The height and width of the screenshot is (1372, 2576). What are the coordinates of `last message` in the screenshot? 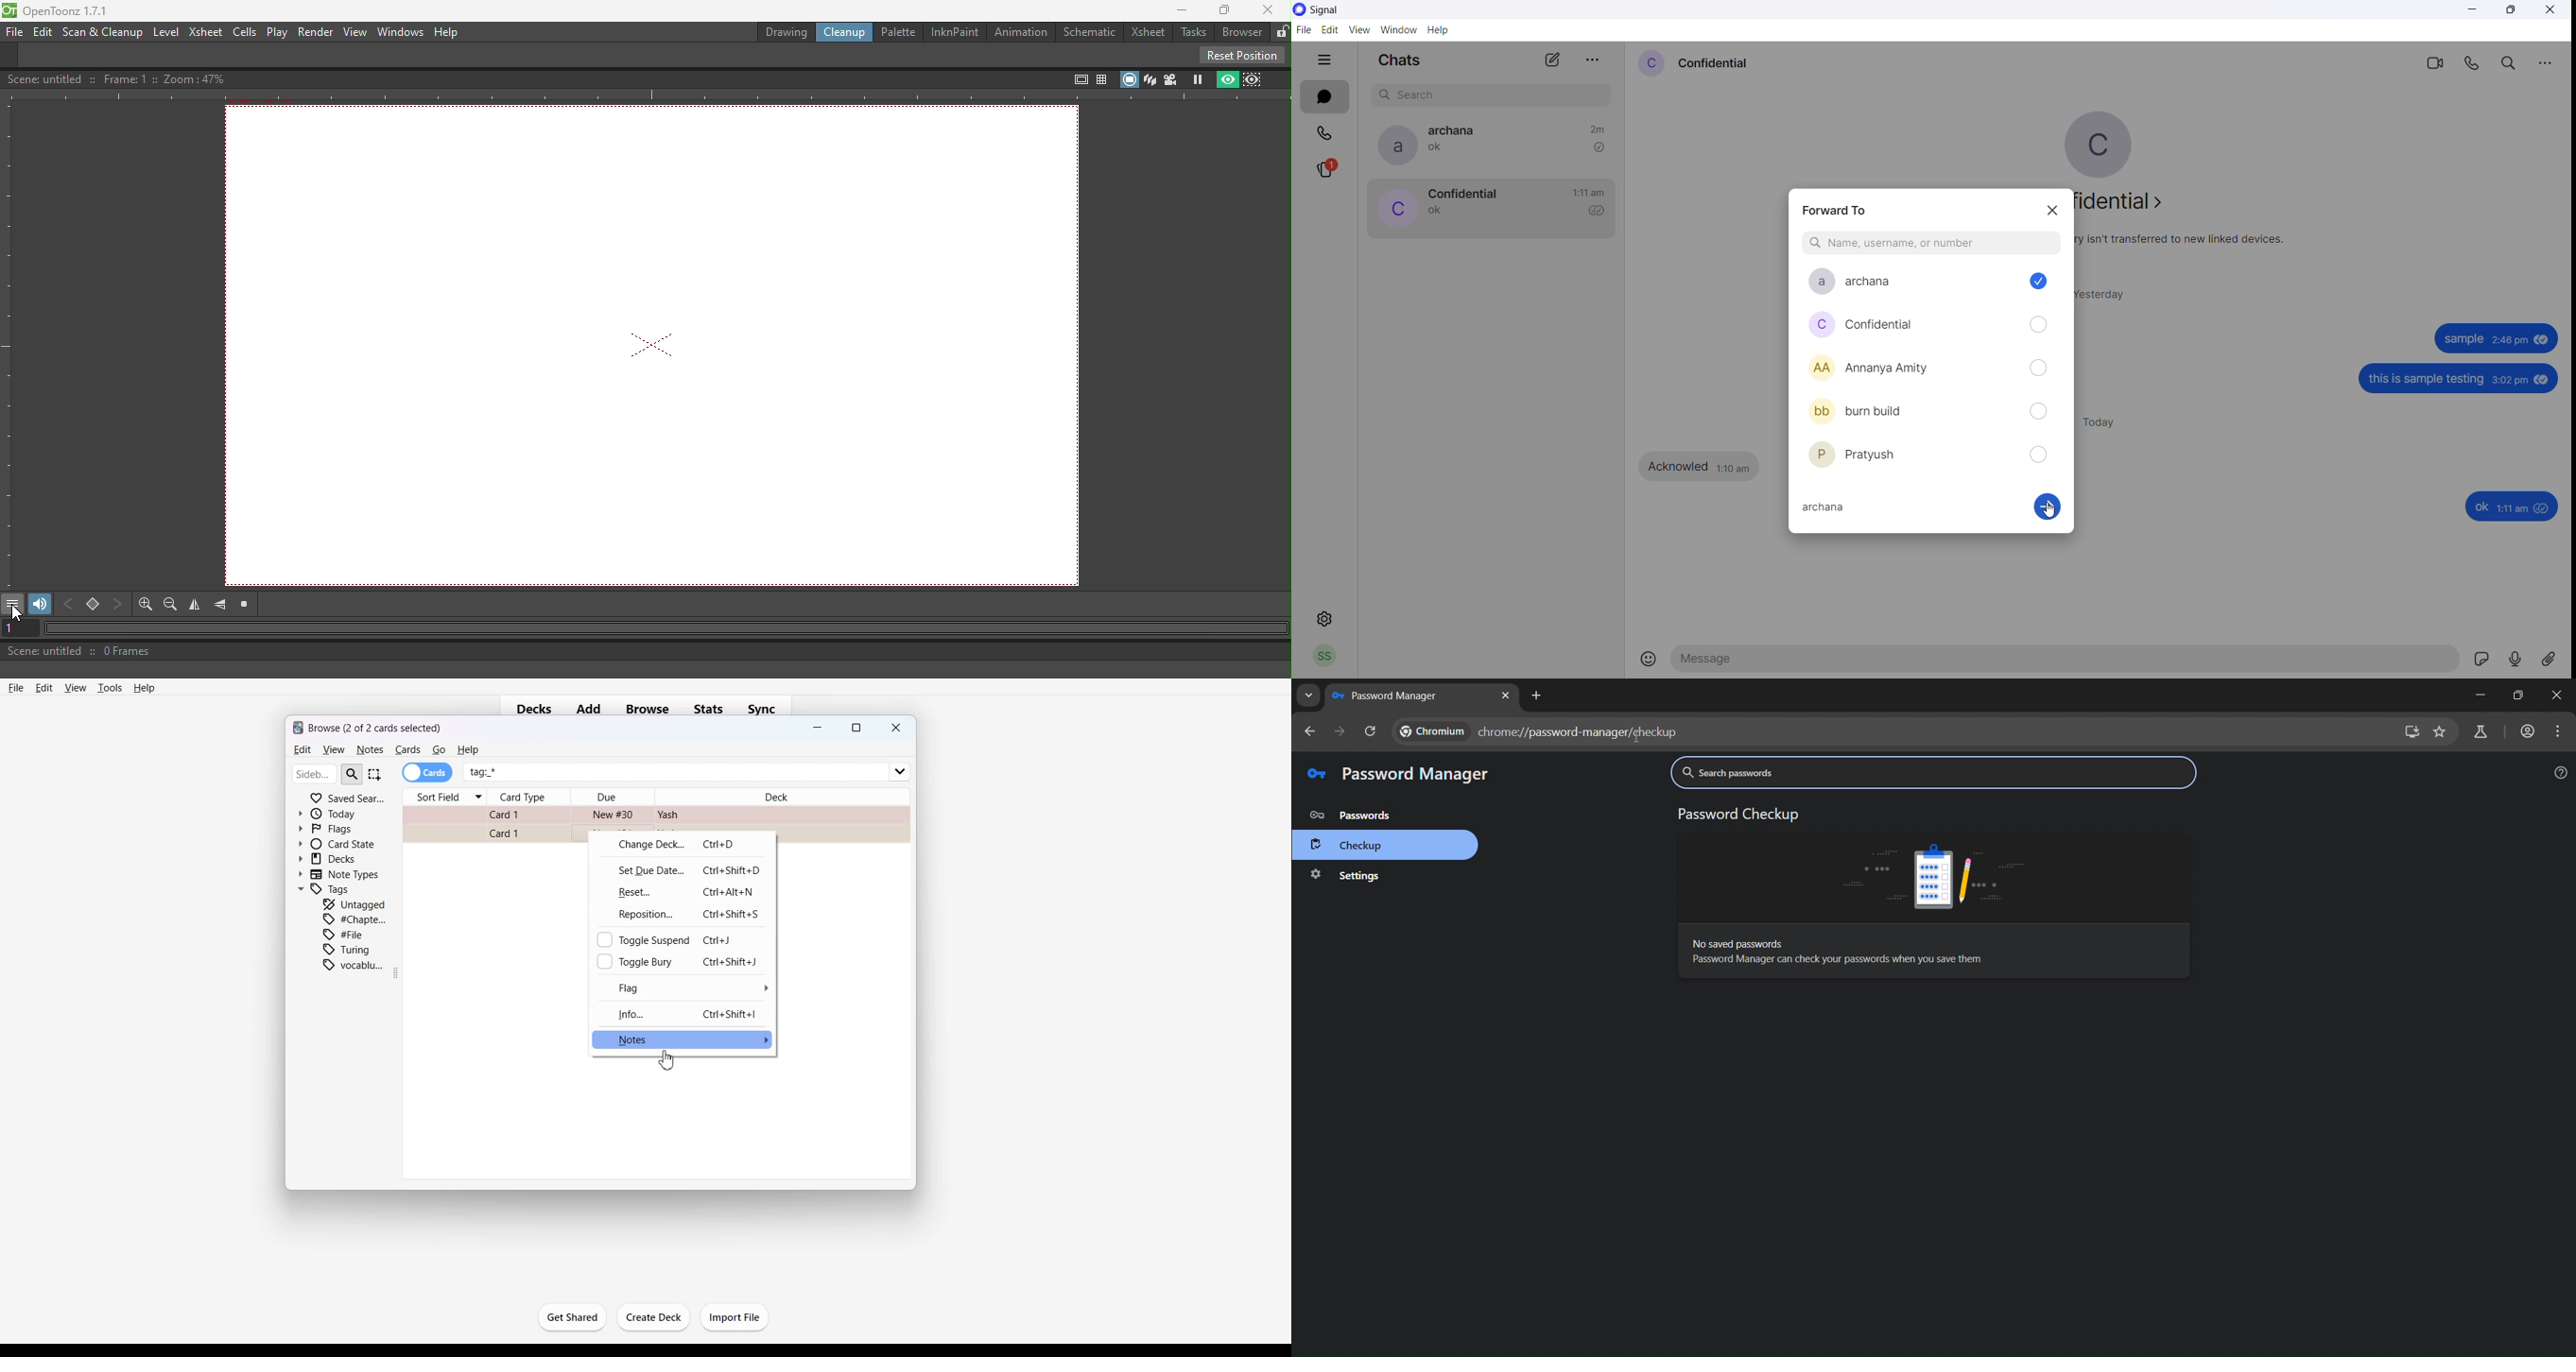 It's located at (1439, 150).